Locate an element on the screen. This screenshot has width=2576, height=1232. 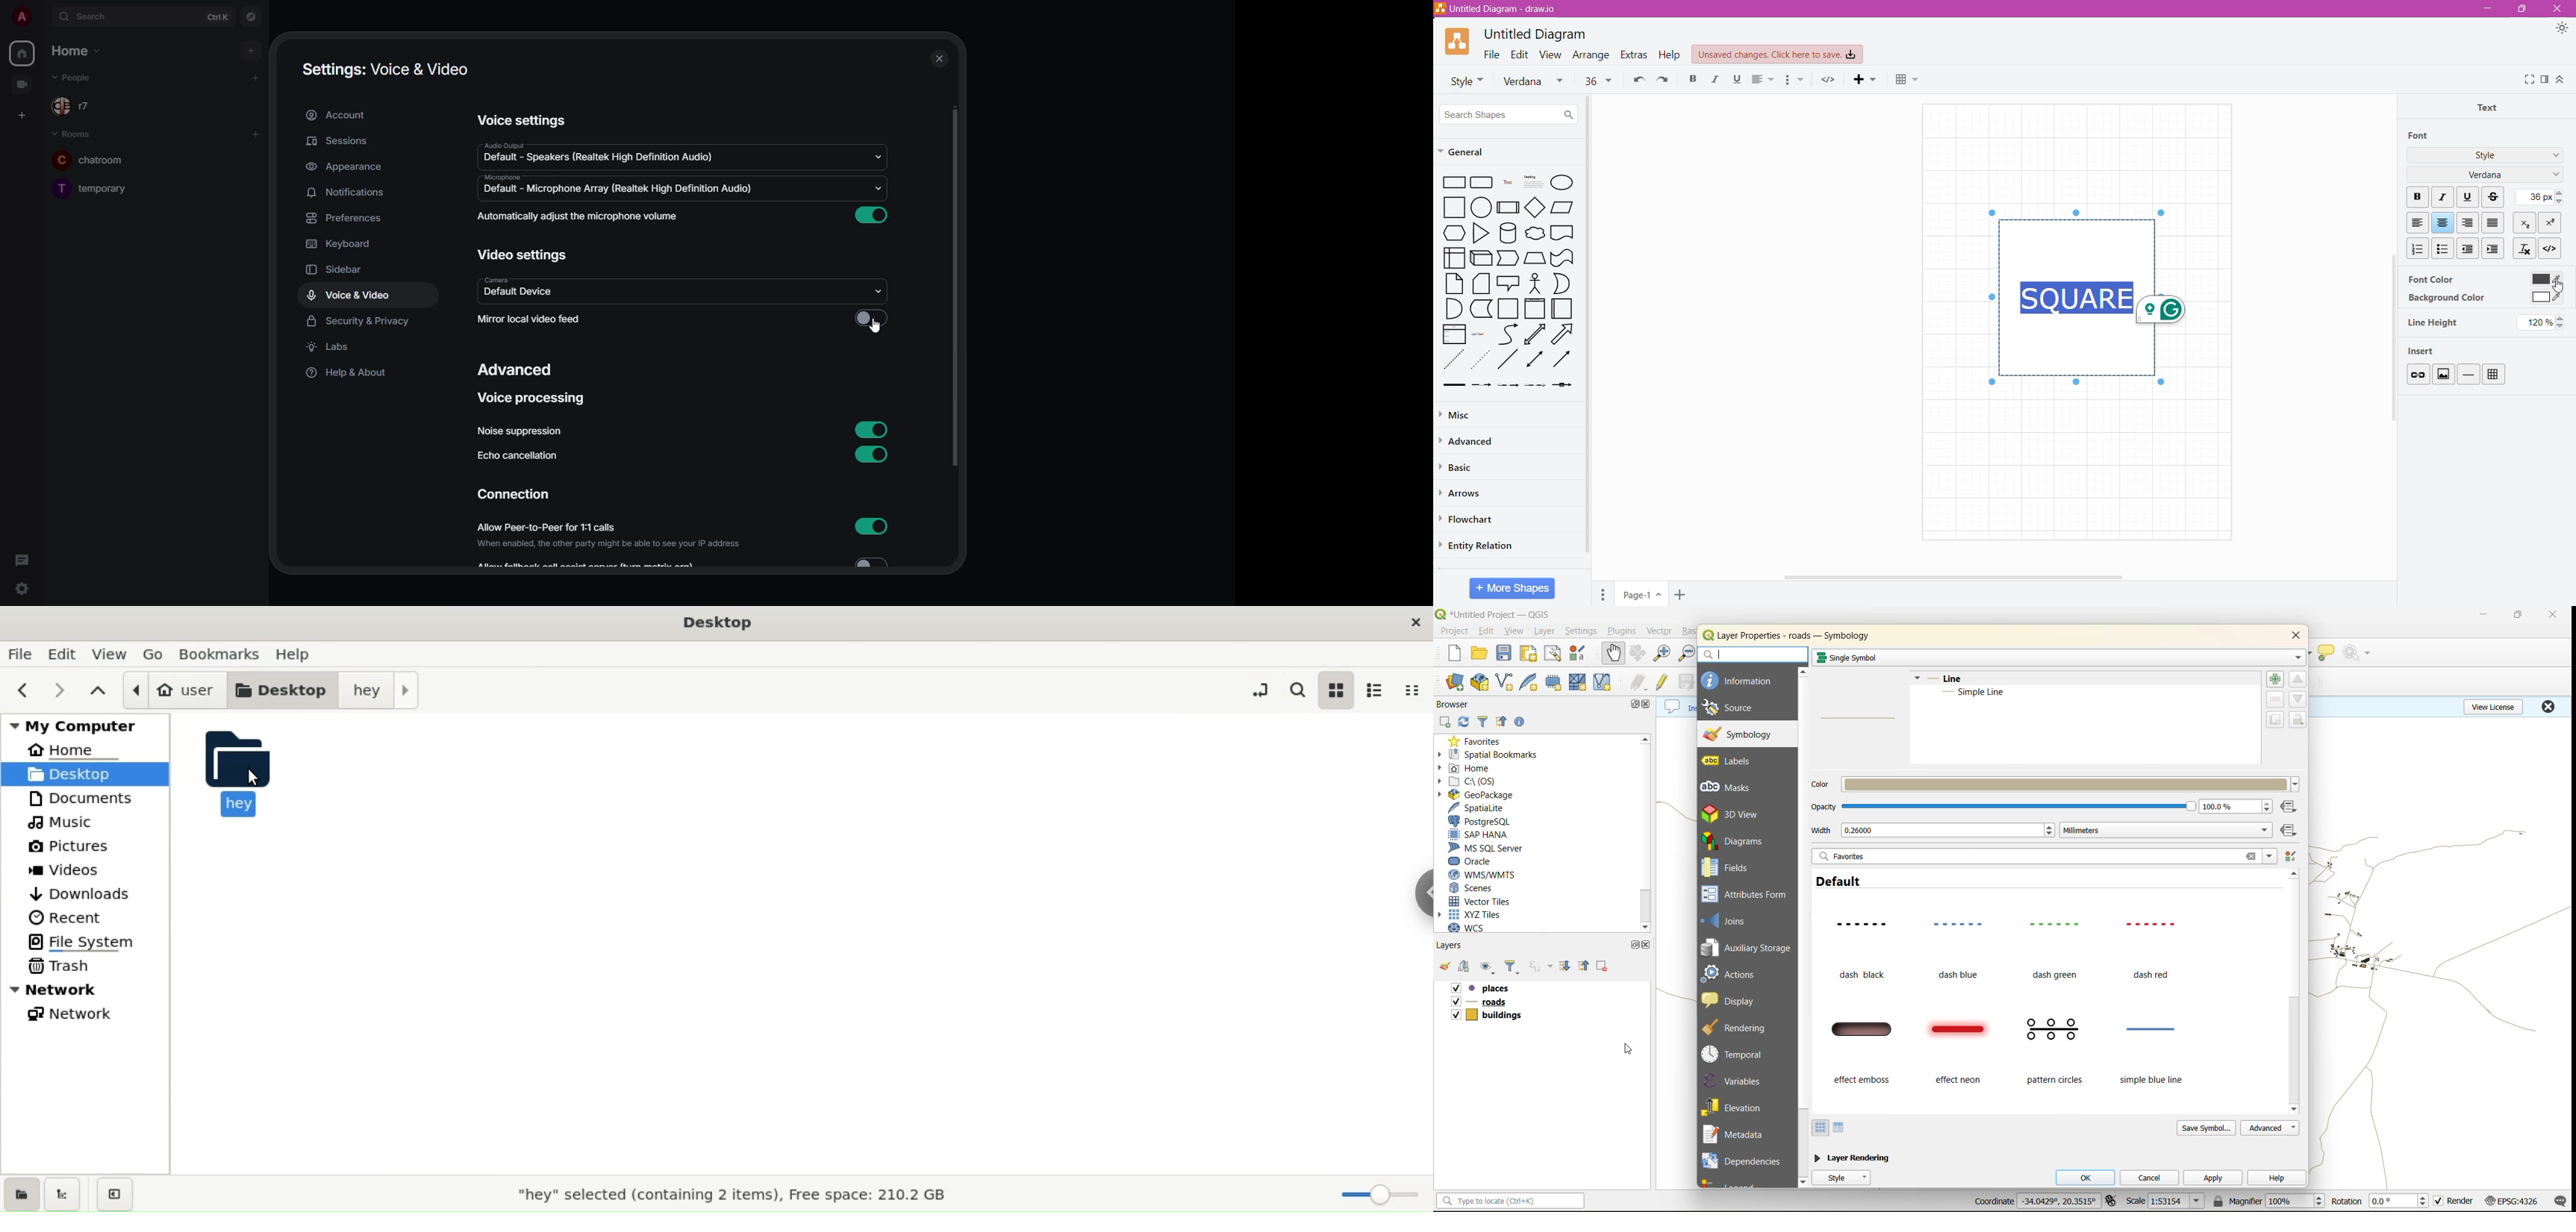
Minimize is located at coordinates (2488, 8).